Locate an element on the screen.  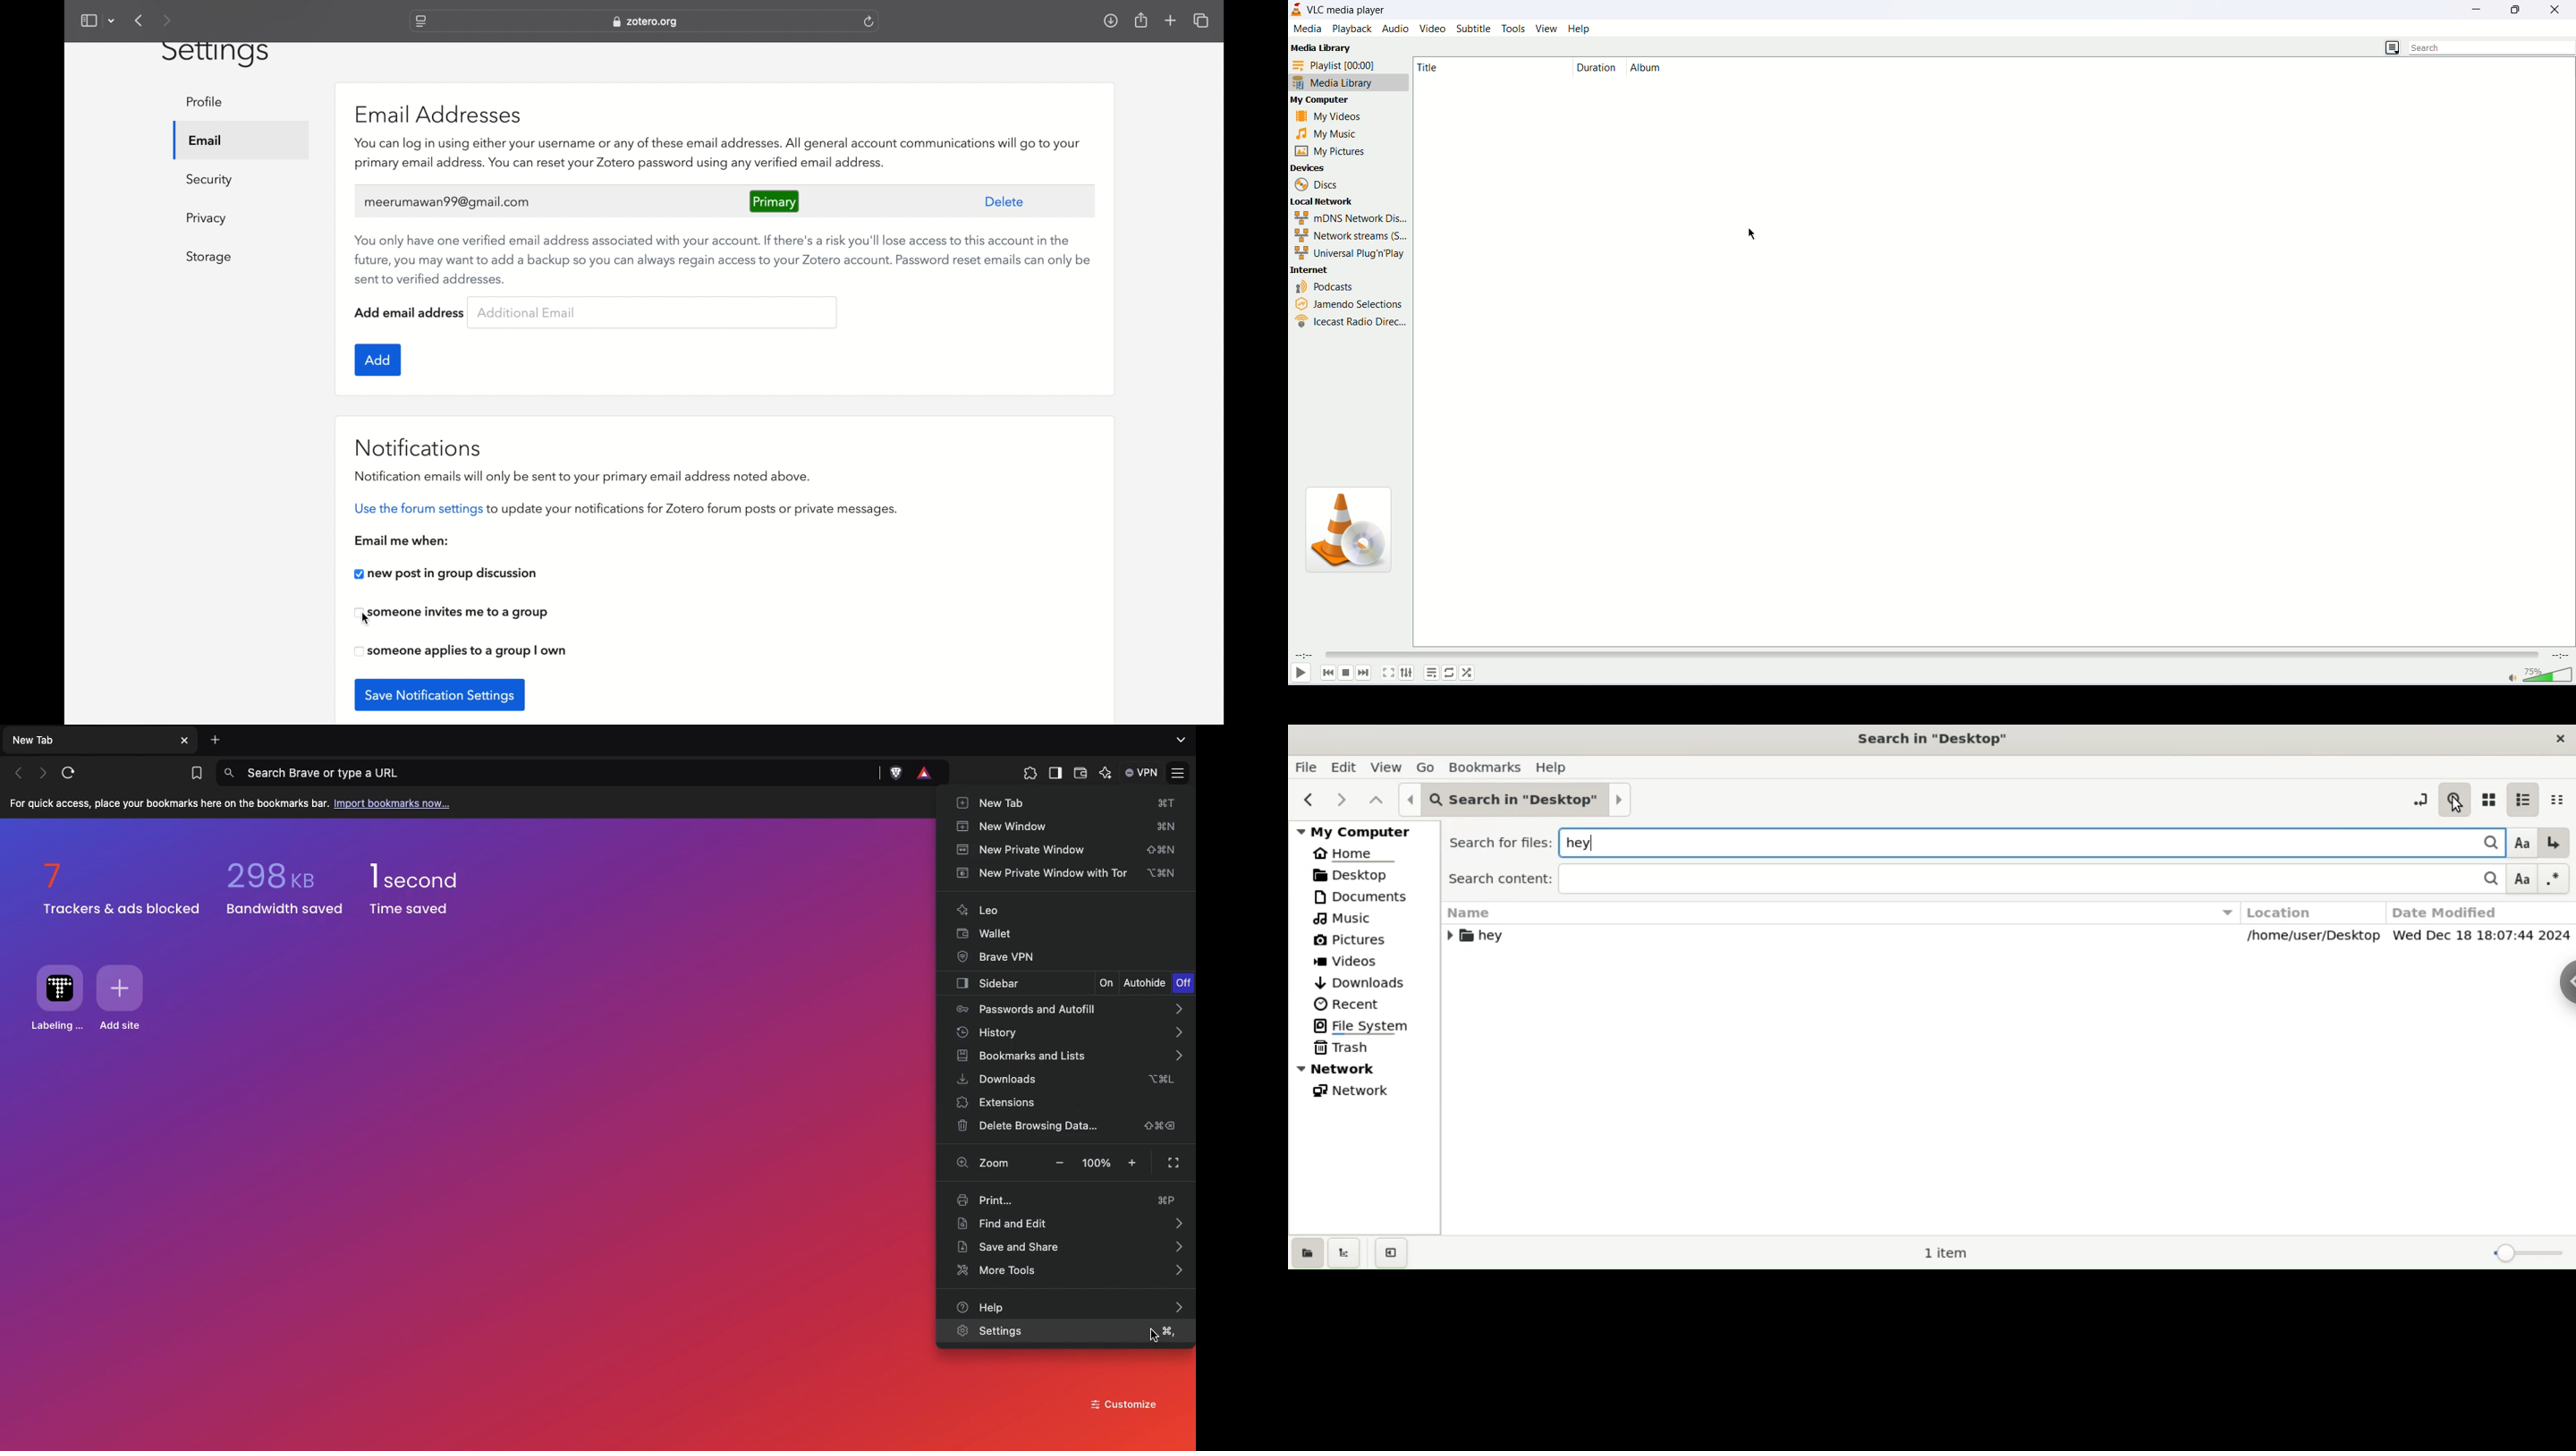
media is located at coordinates (1305, 29).